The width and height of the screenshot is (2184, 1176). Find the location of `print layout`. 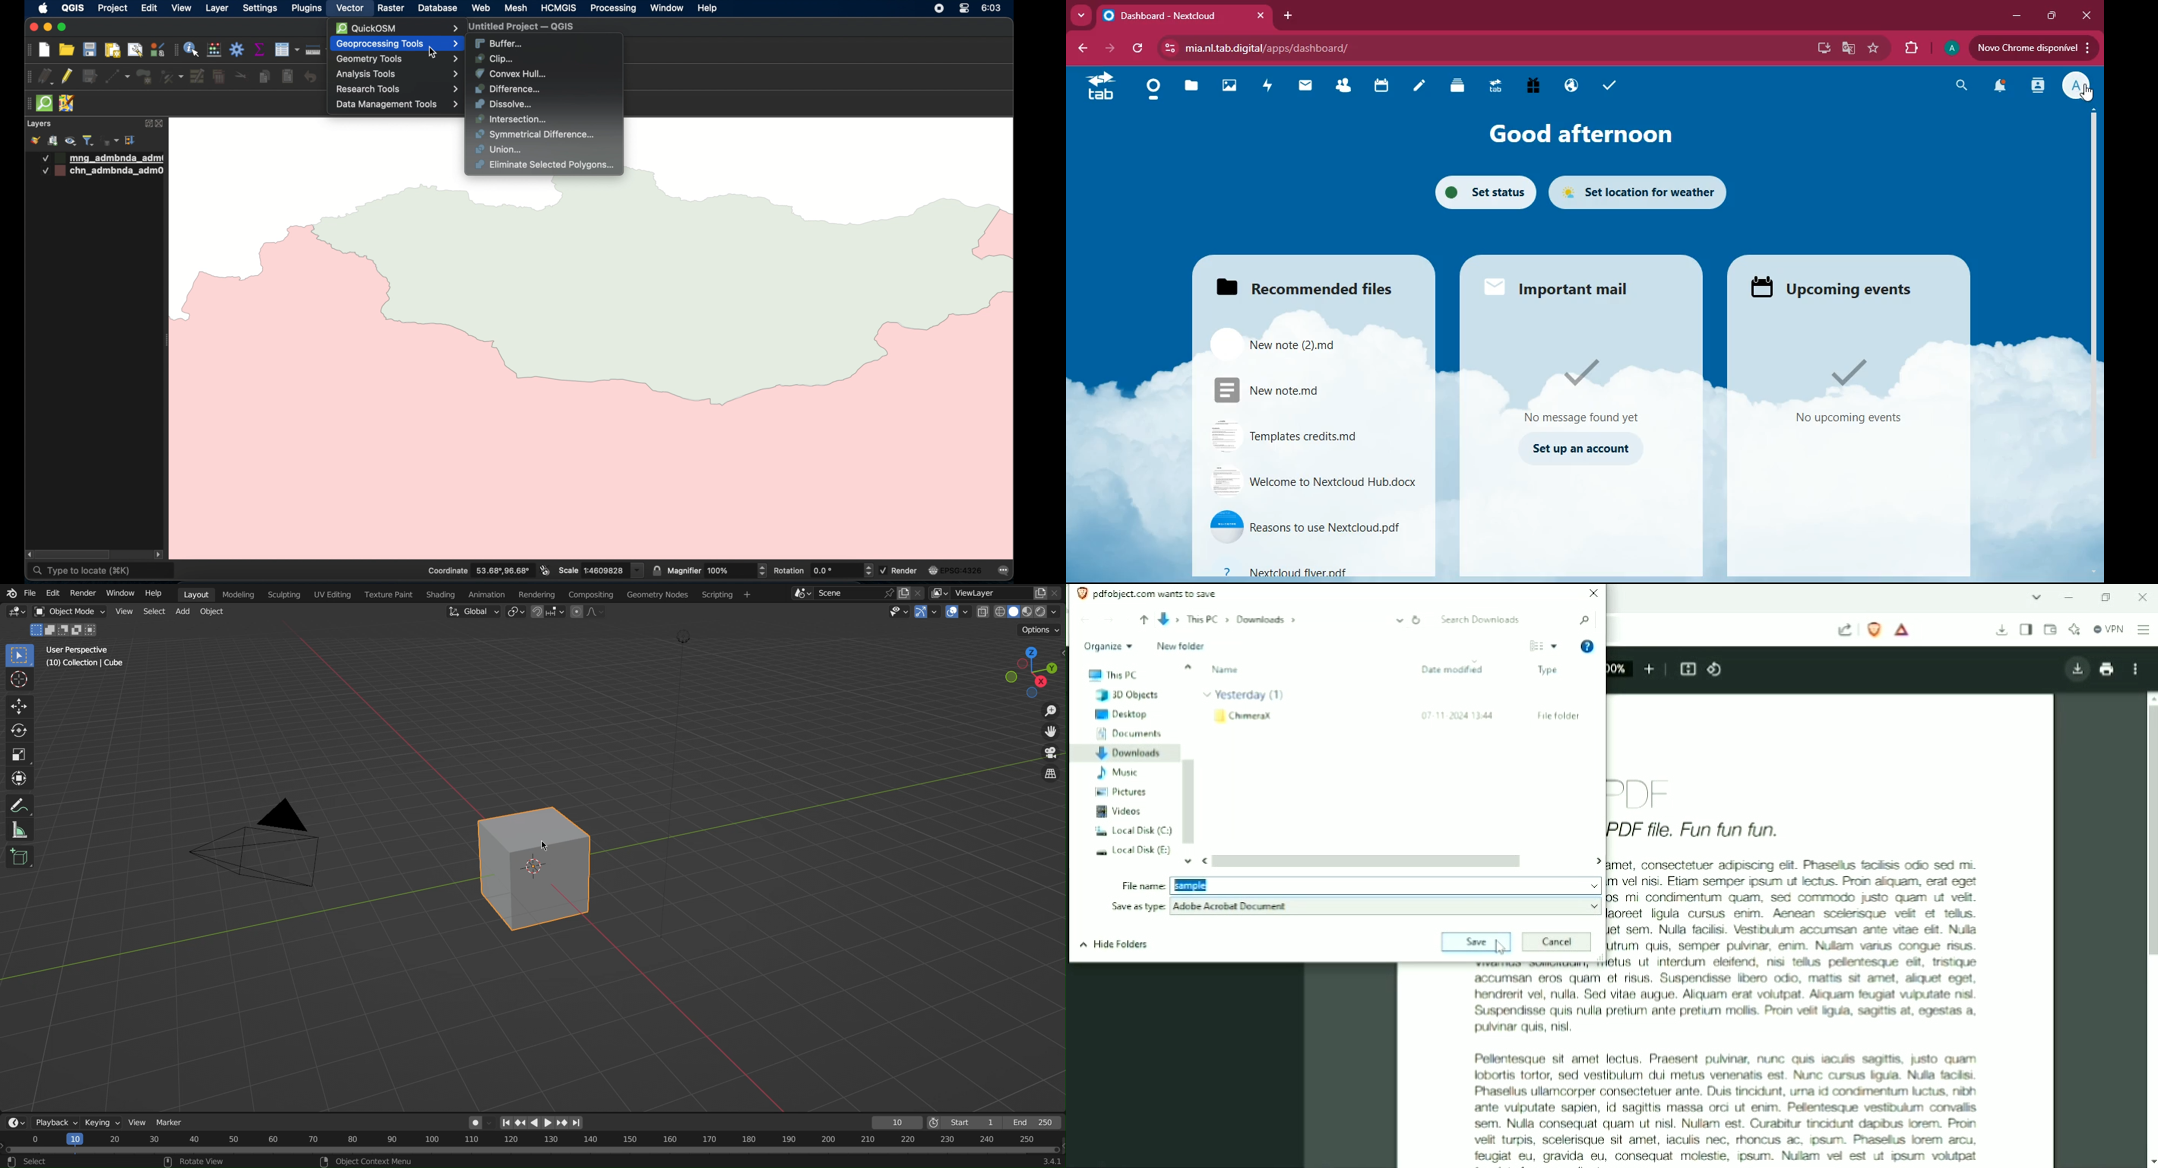

print layout is located at coordinates (112, 51).